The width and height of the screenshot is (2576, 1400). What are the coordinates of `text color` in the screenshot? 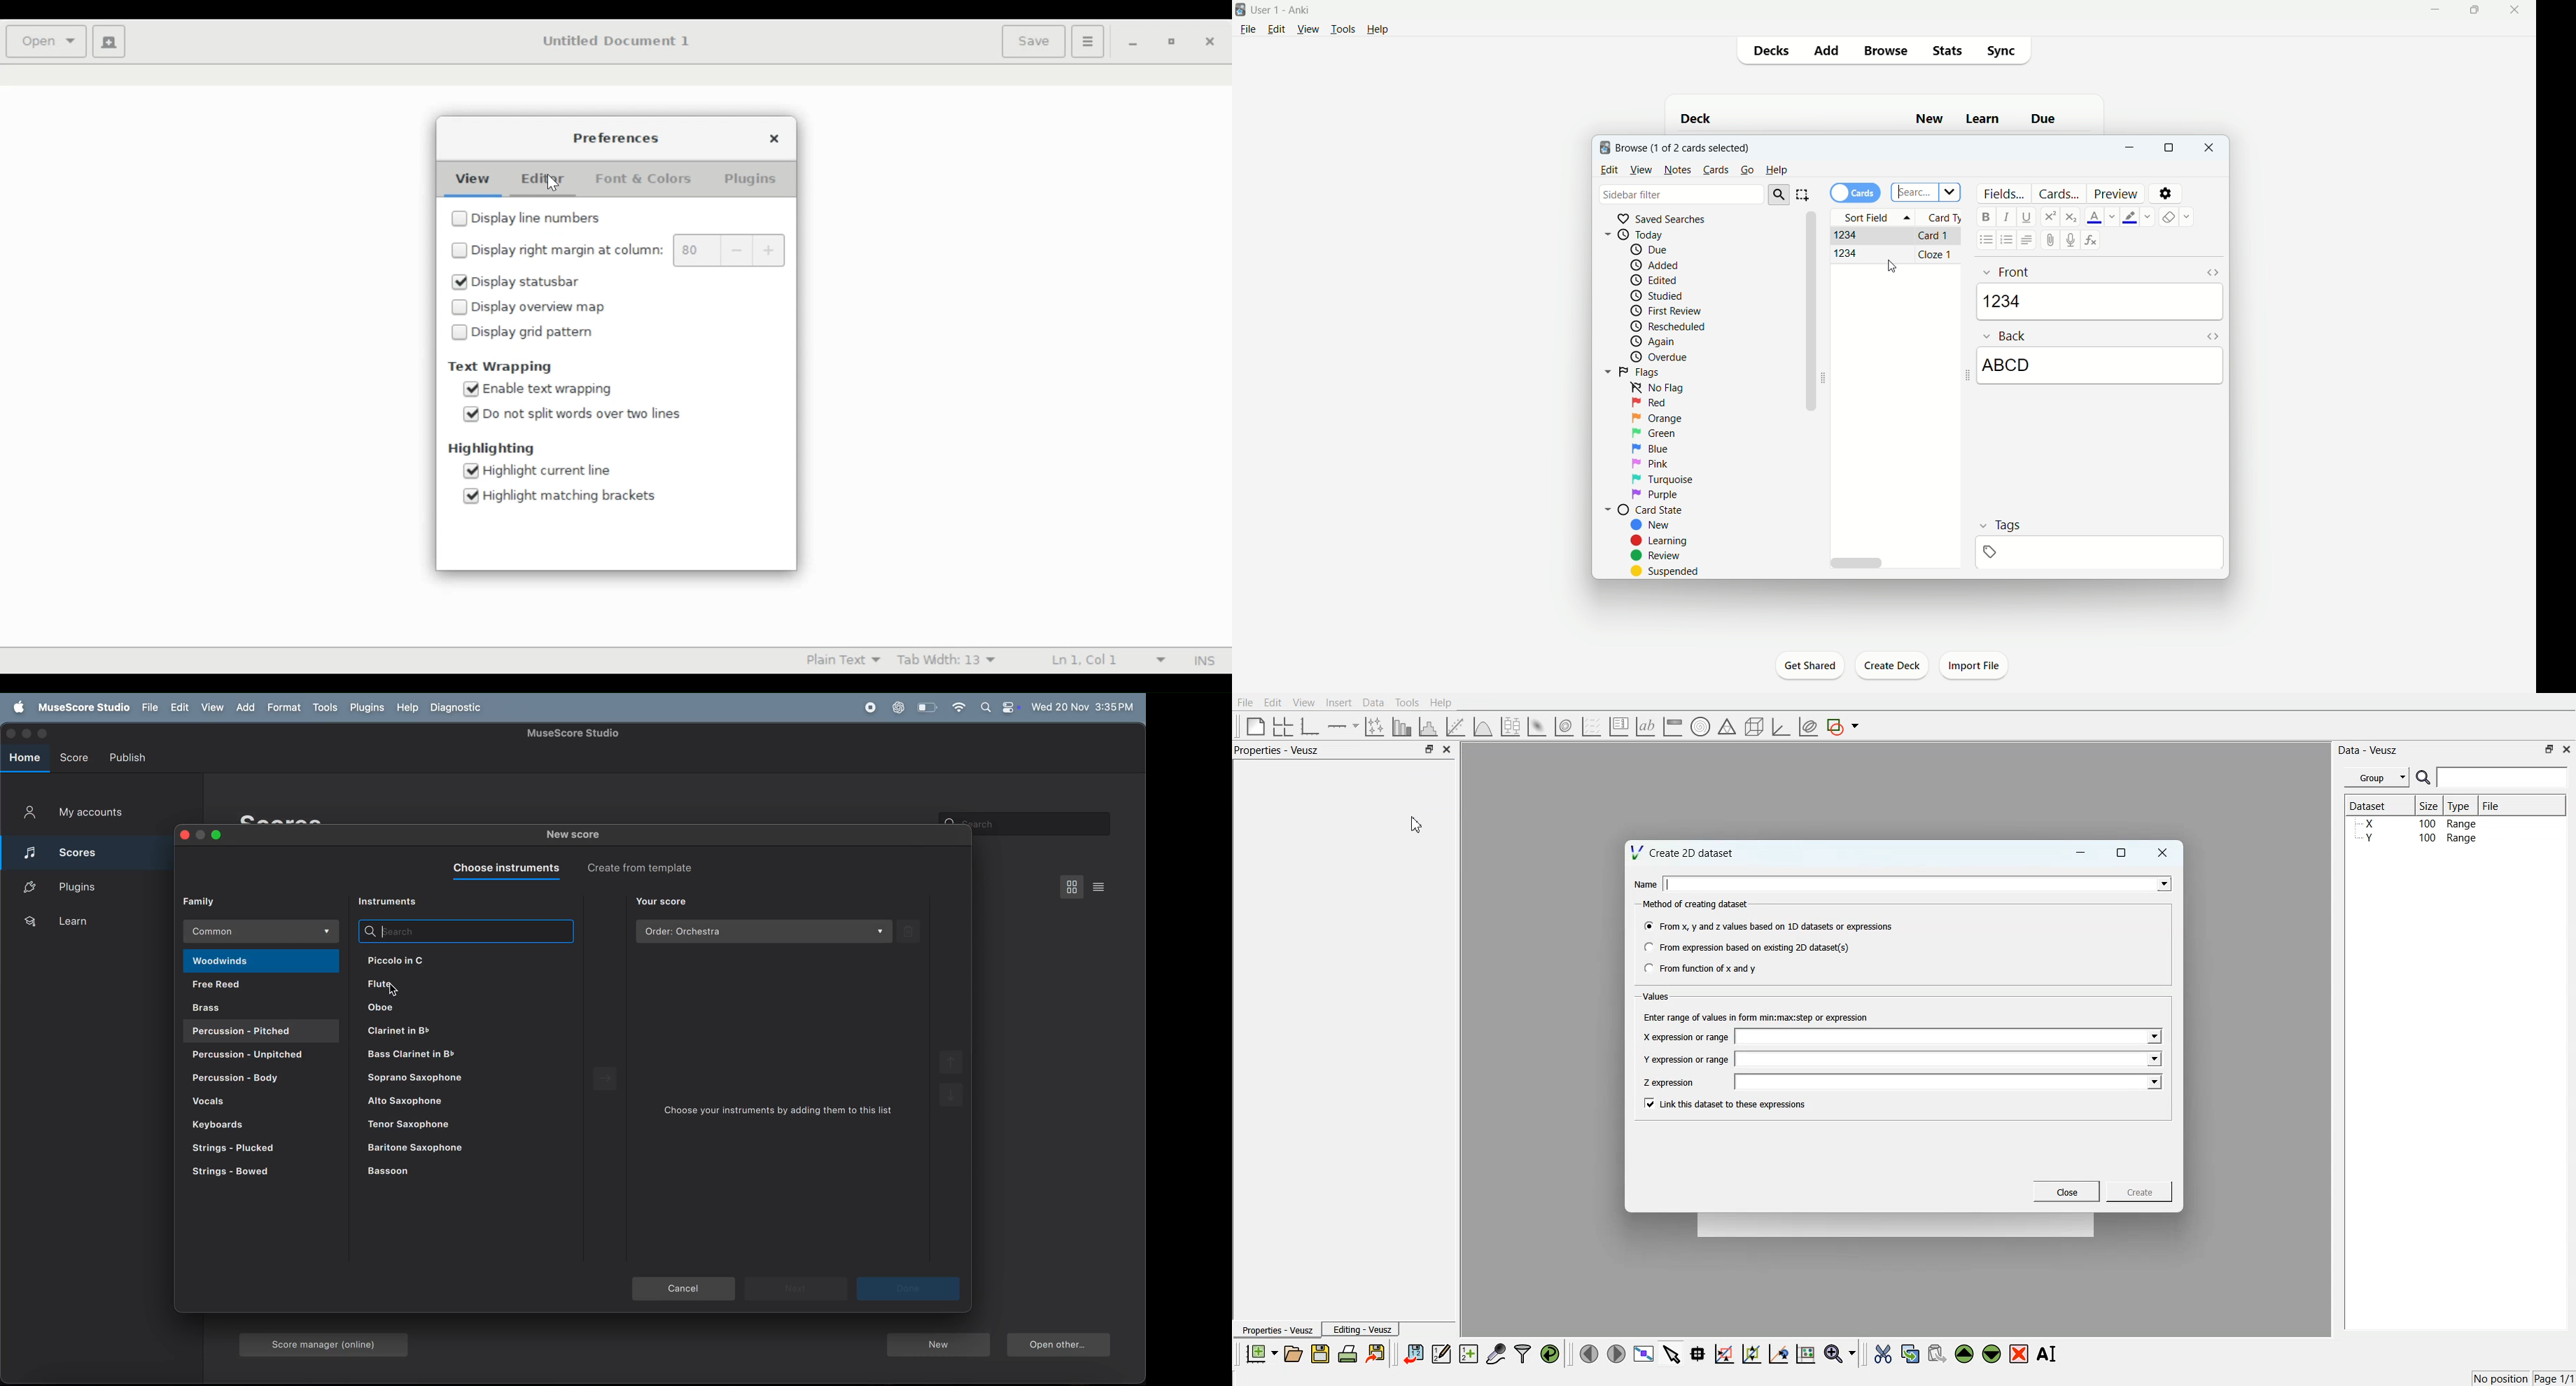 It's located at (2100, 217).